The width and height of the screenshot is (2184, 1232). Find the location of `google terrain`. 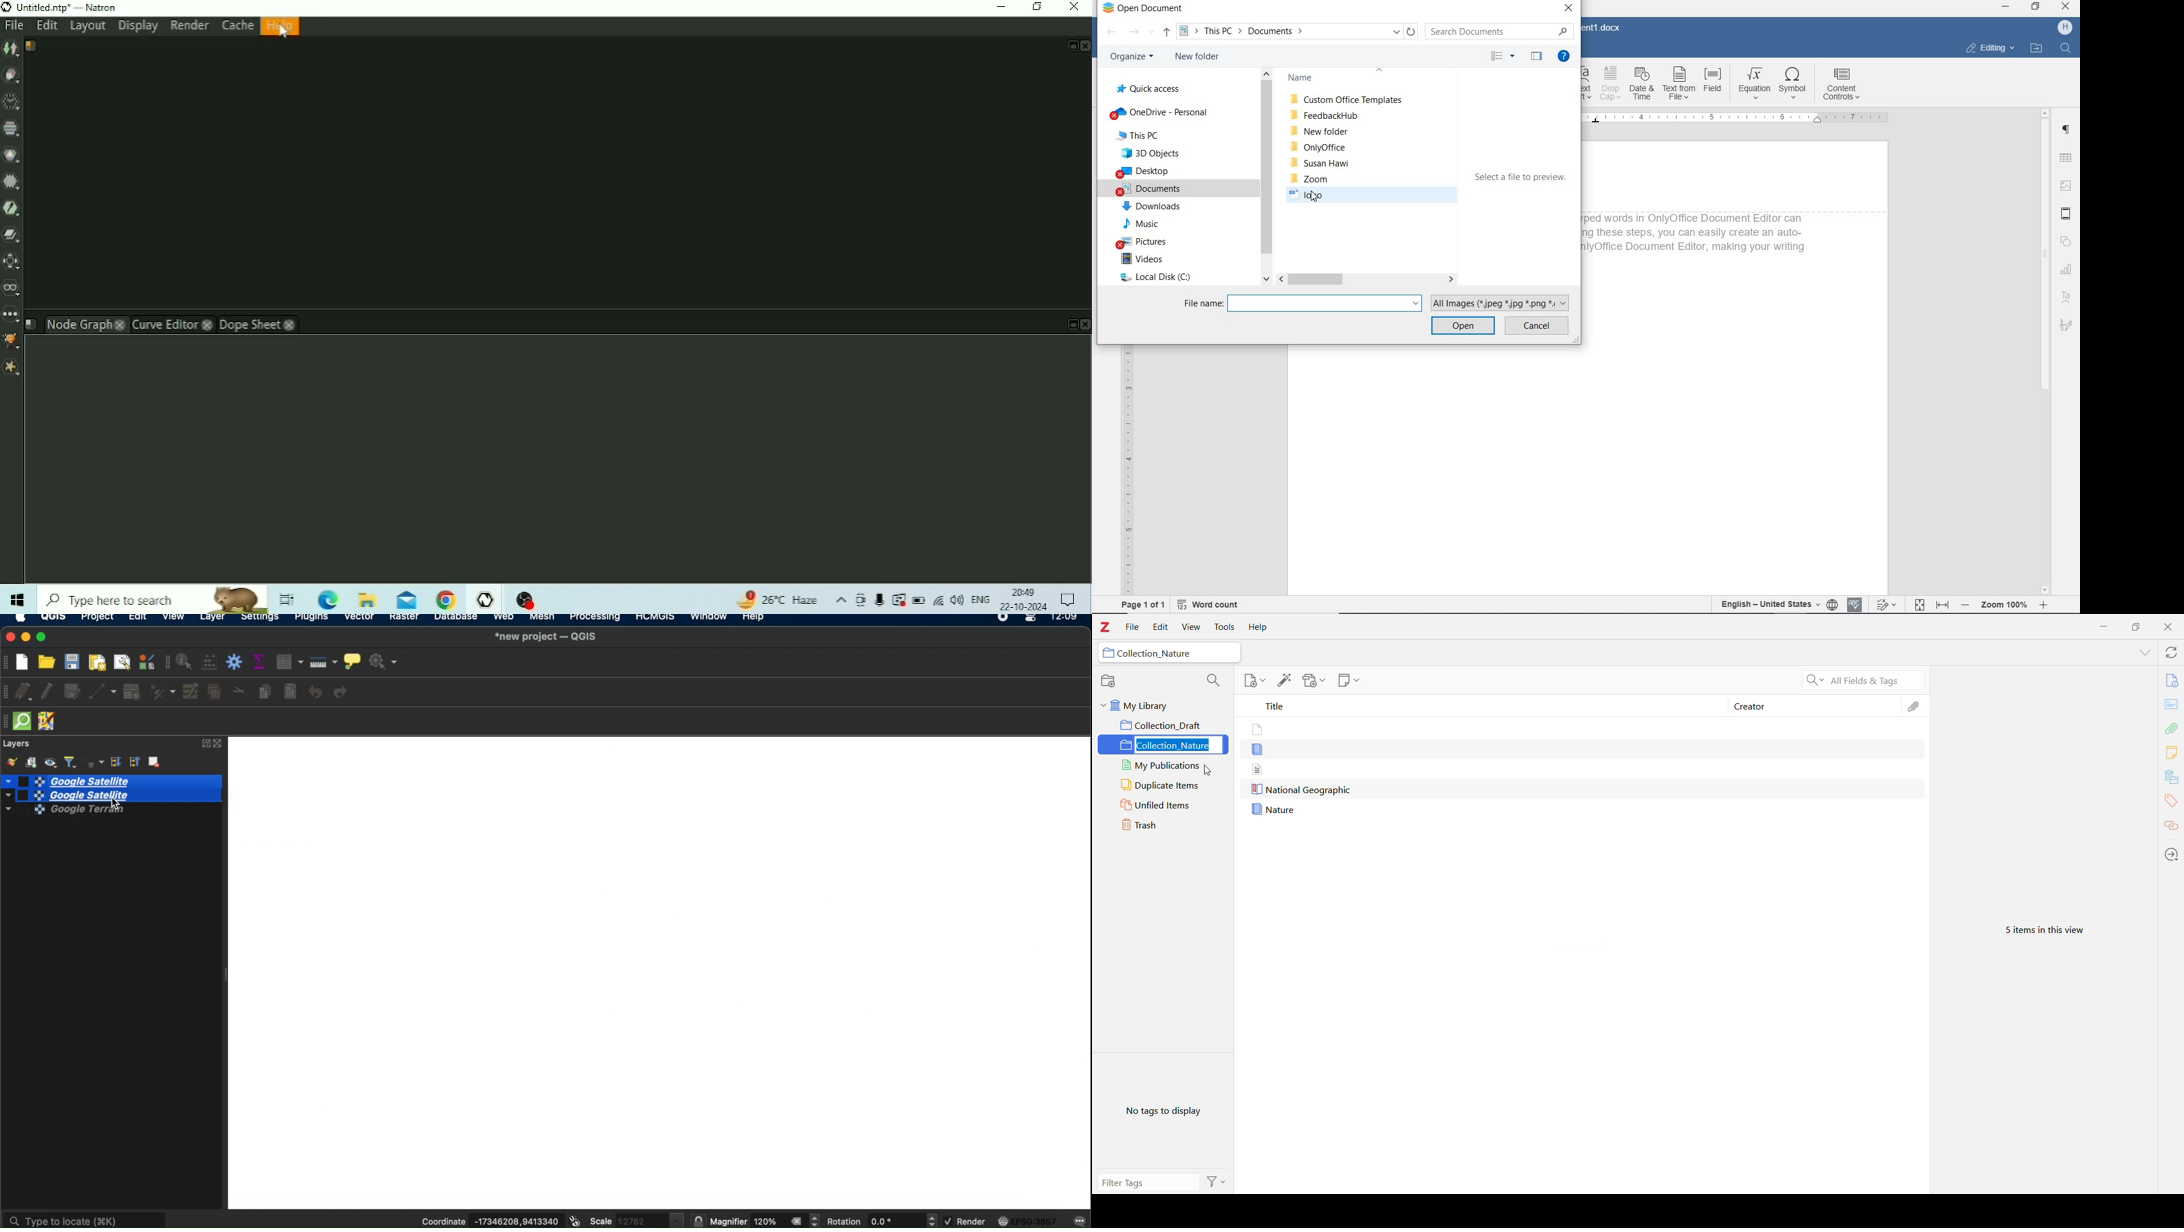

google terrain is located at coordinates (68, 811).